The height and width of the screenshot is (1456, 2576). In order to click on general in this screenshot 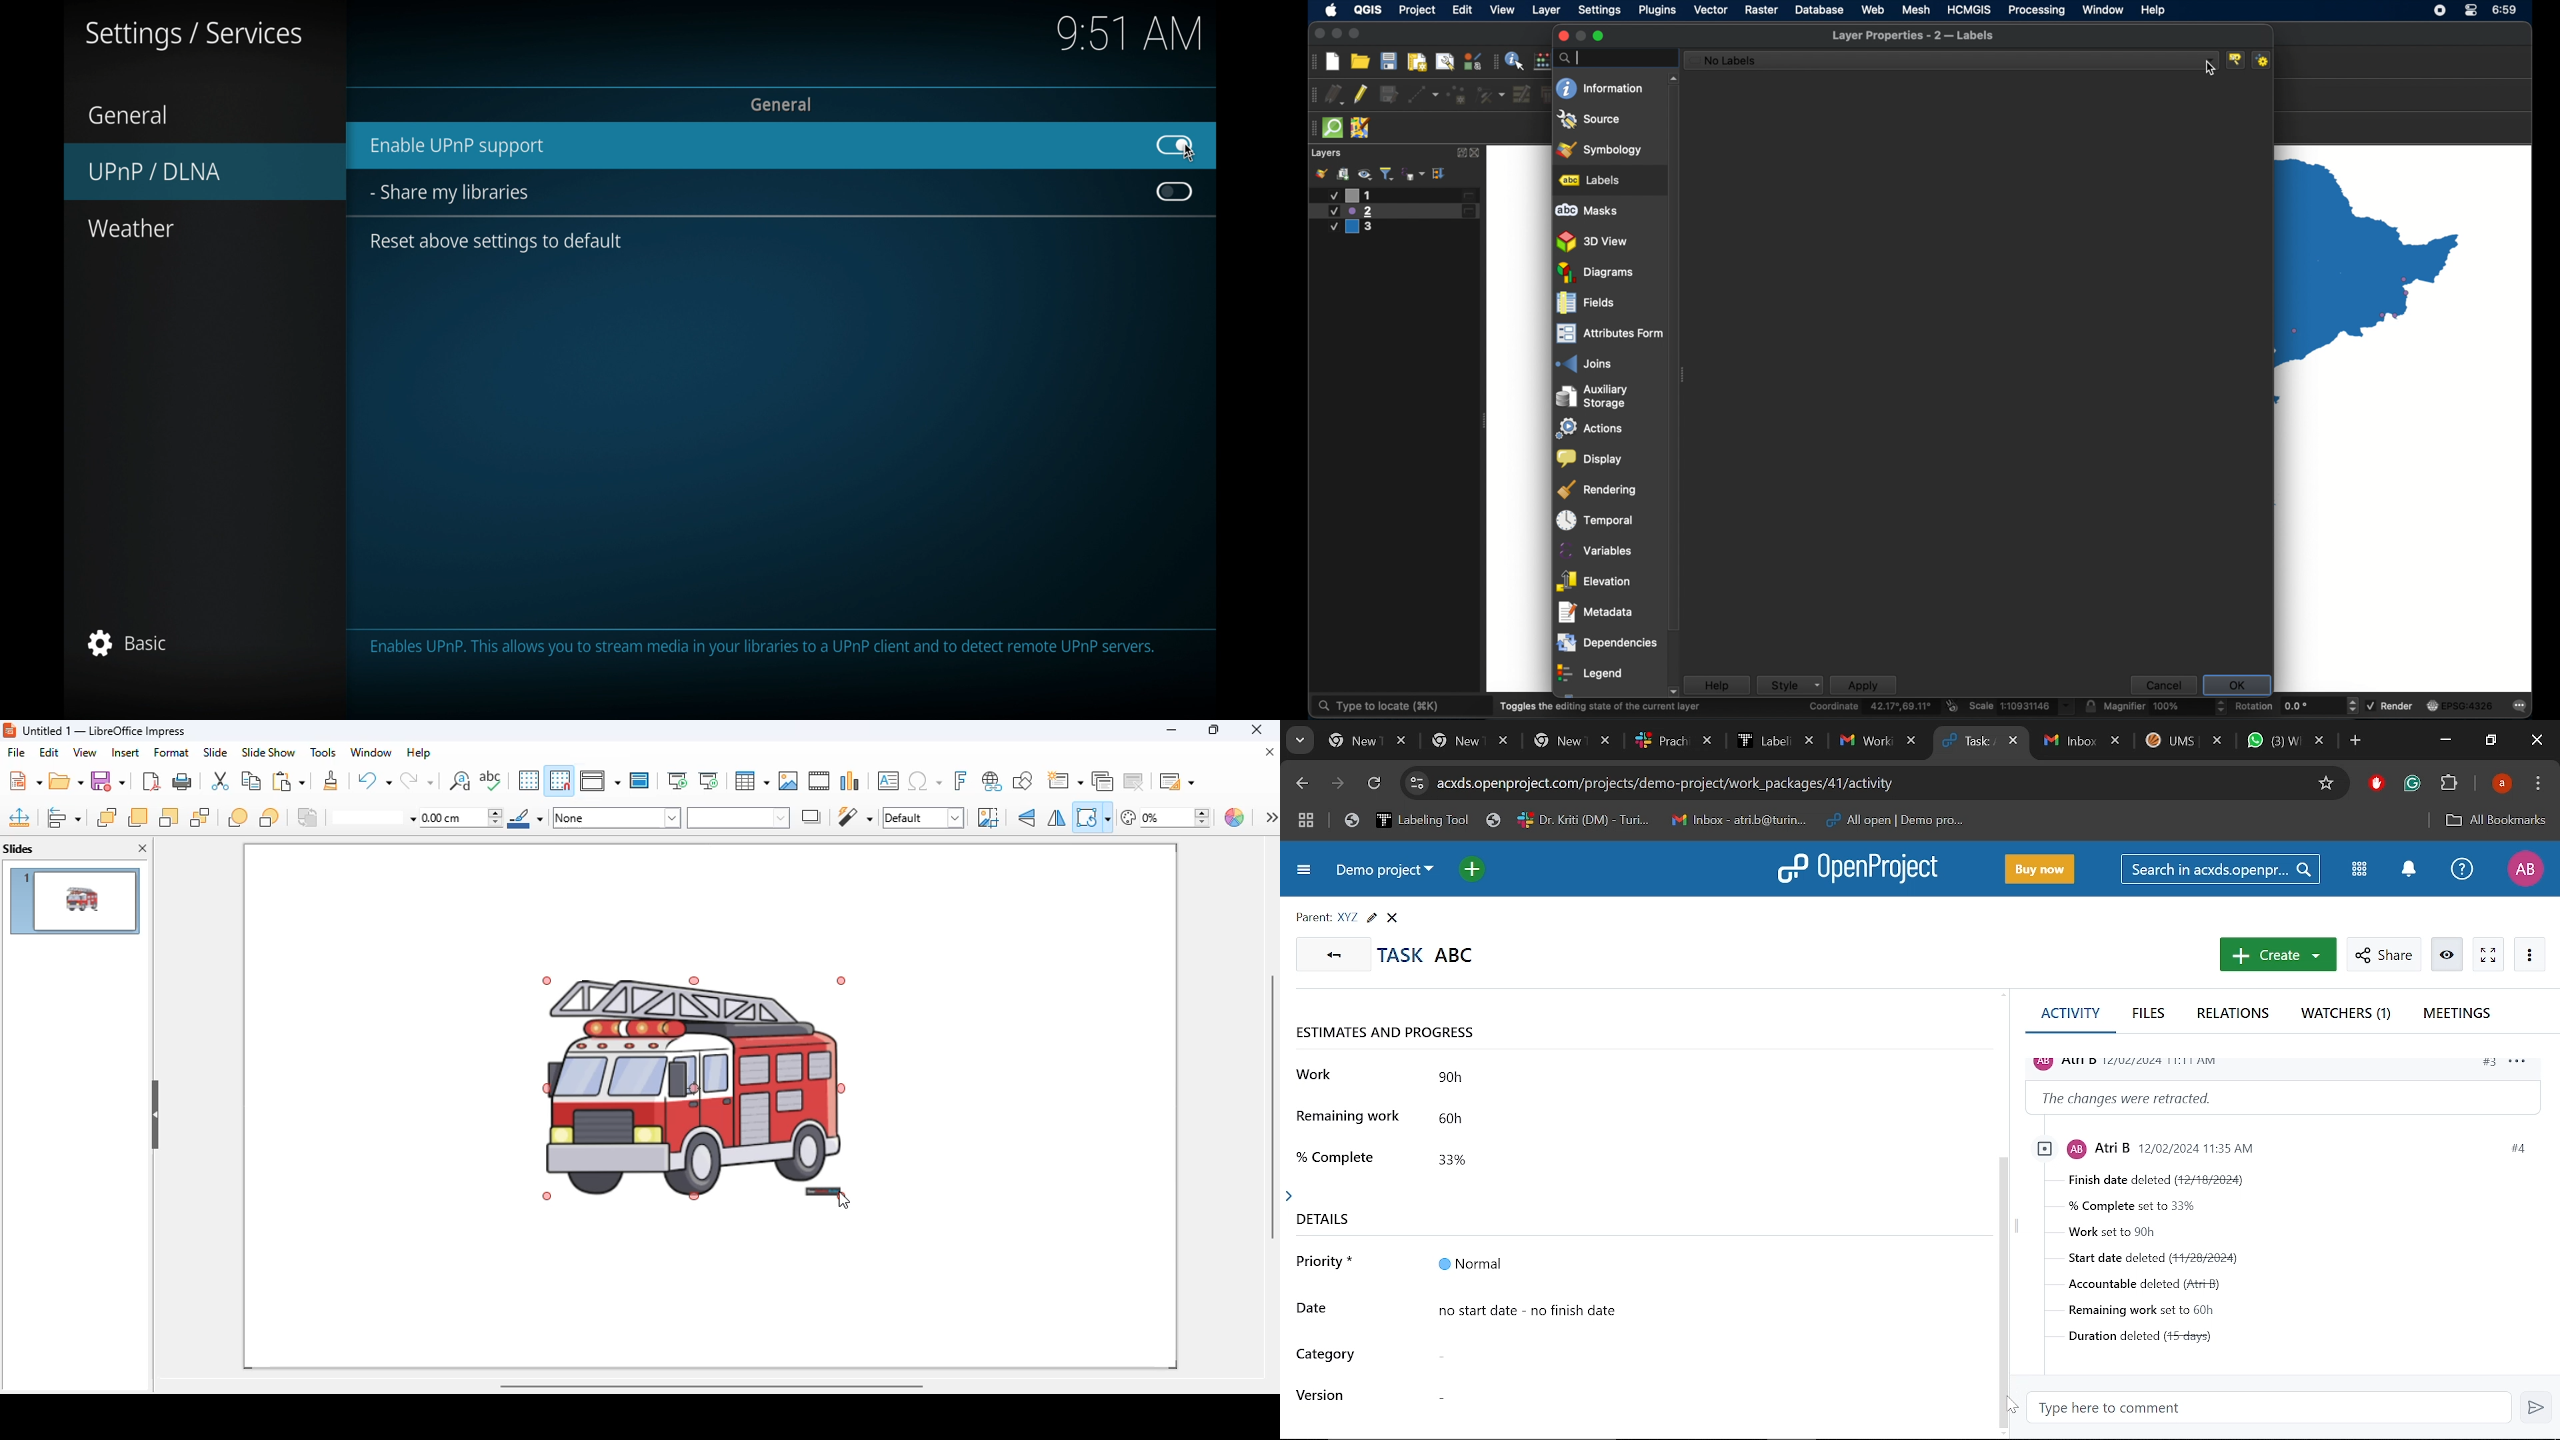, I will do `click(128, 115)`.